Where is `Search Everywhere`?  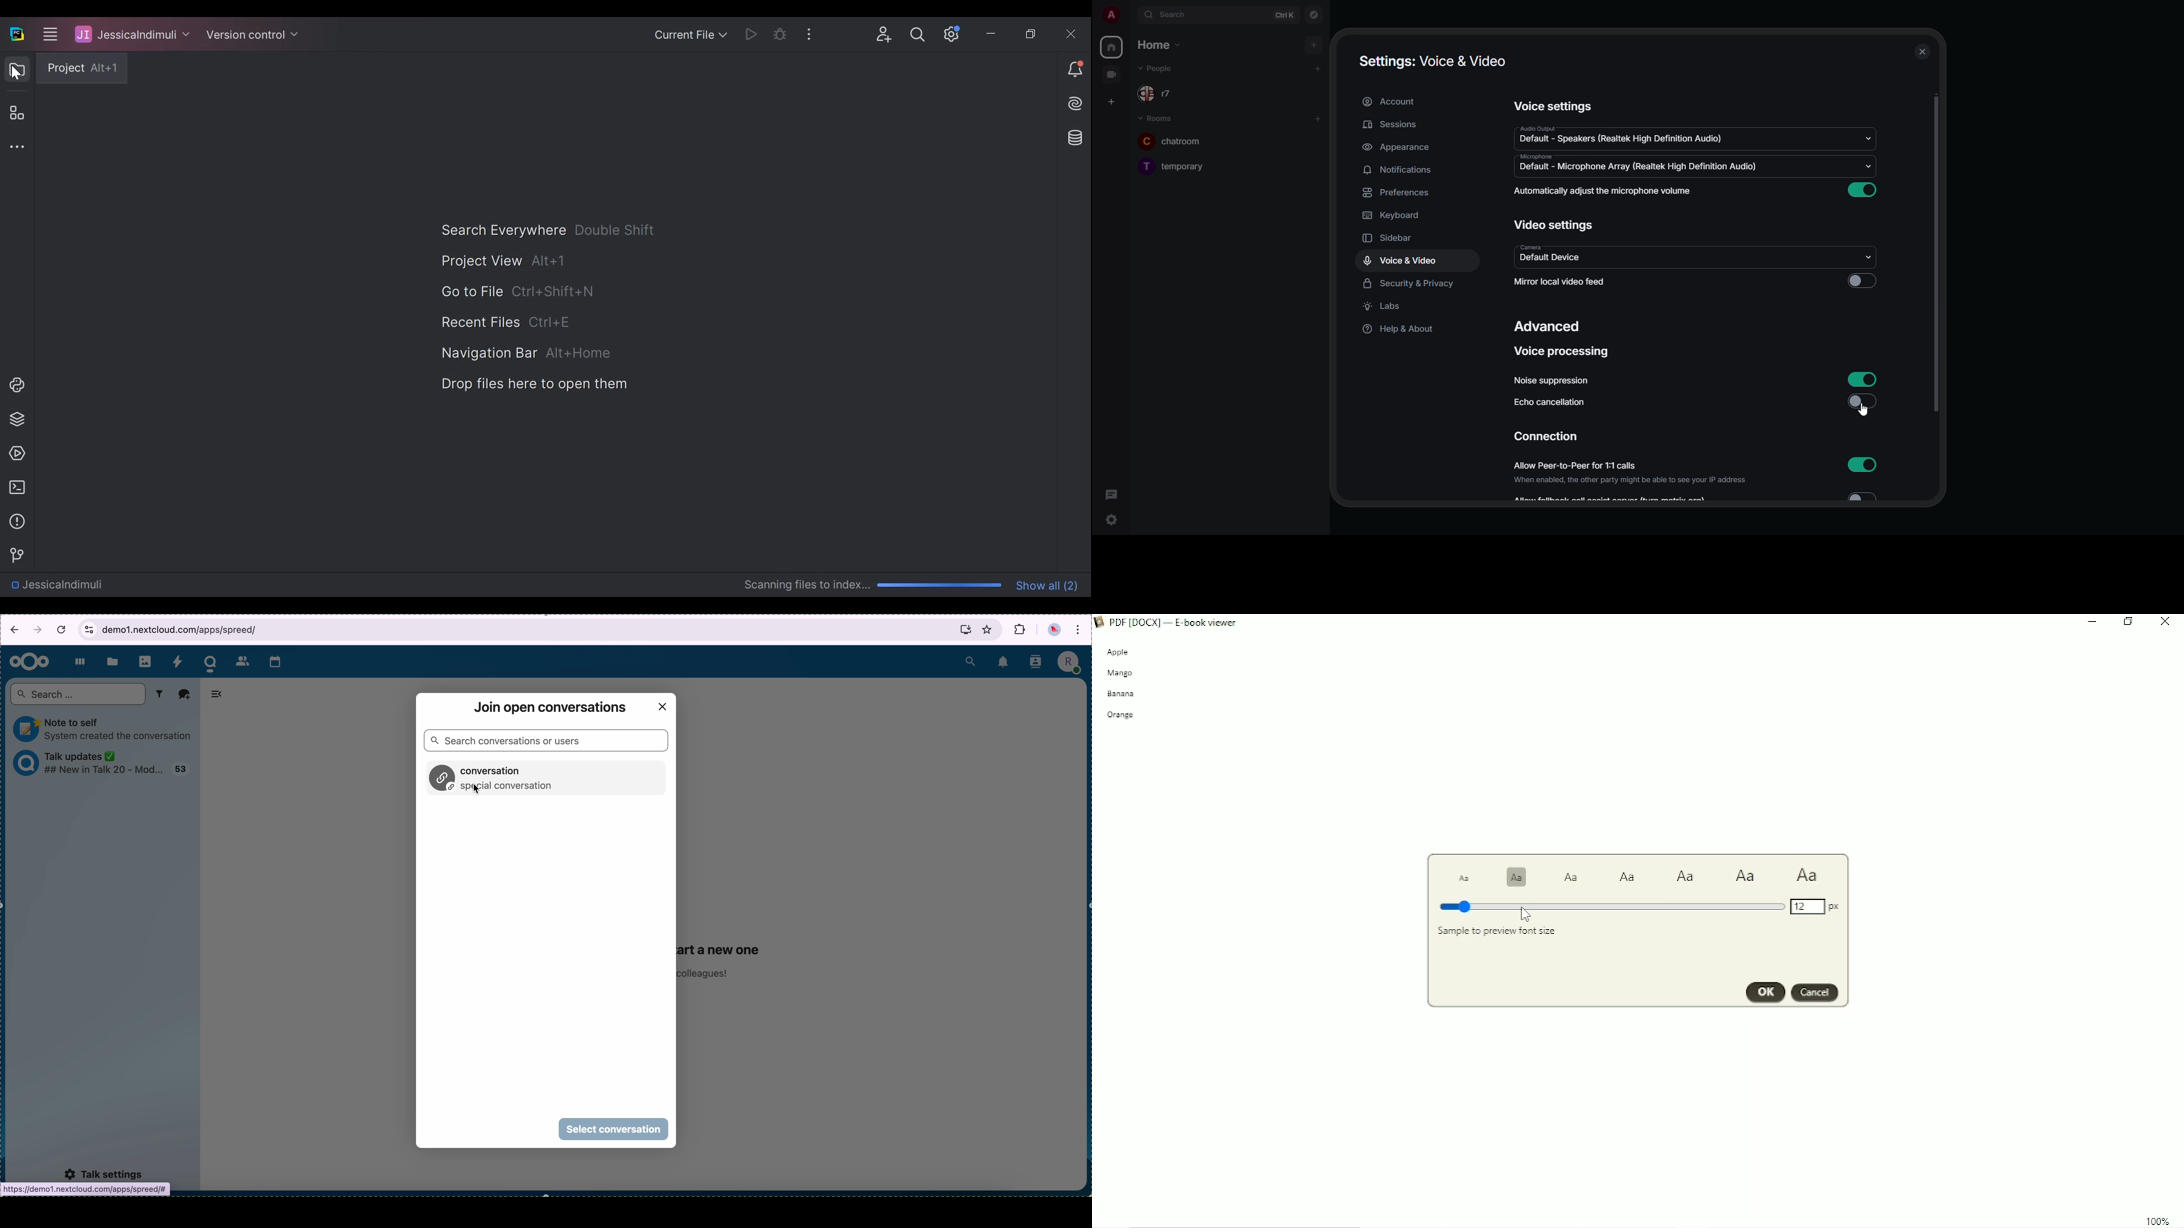 Search Everywhere is located at coordinates (545, 229).